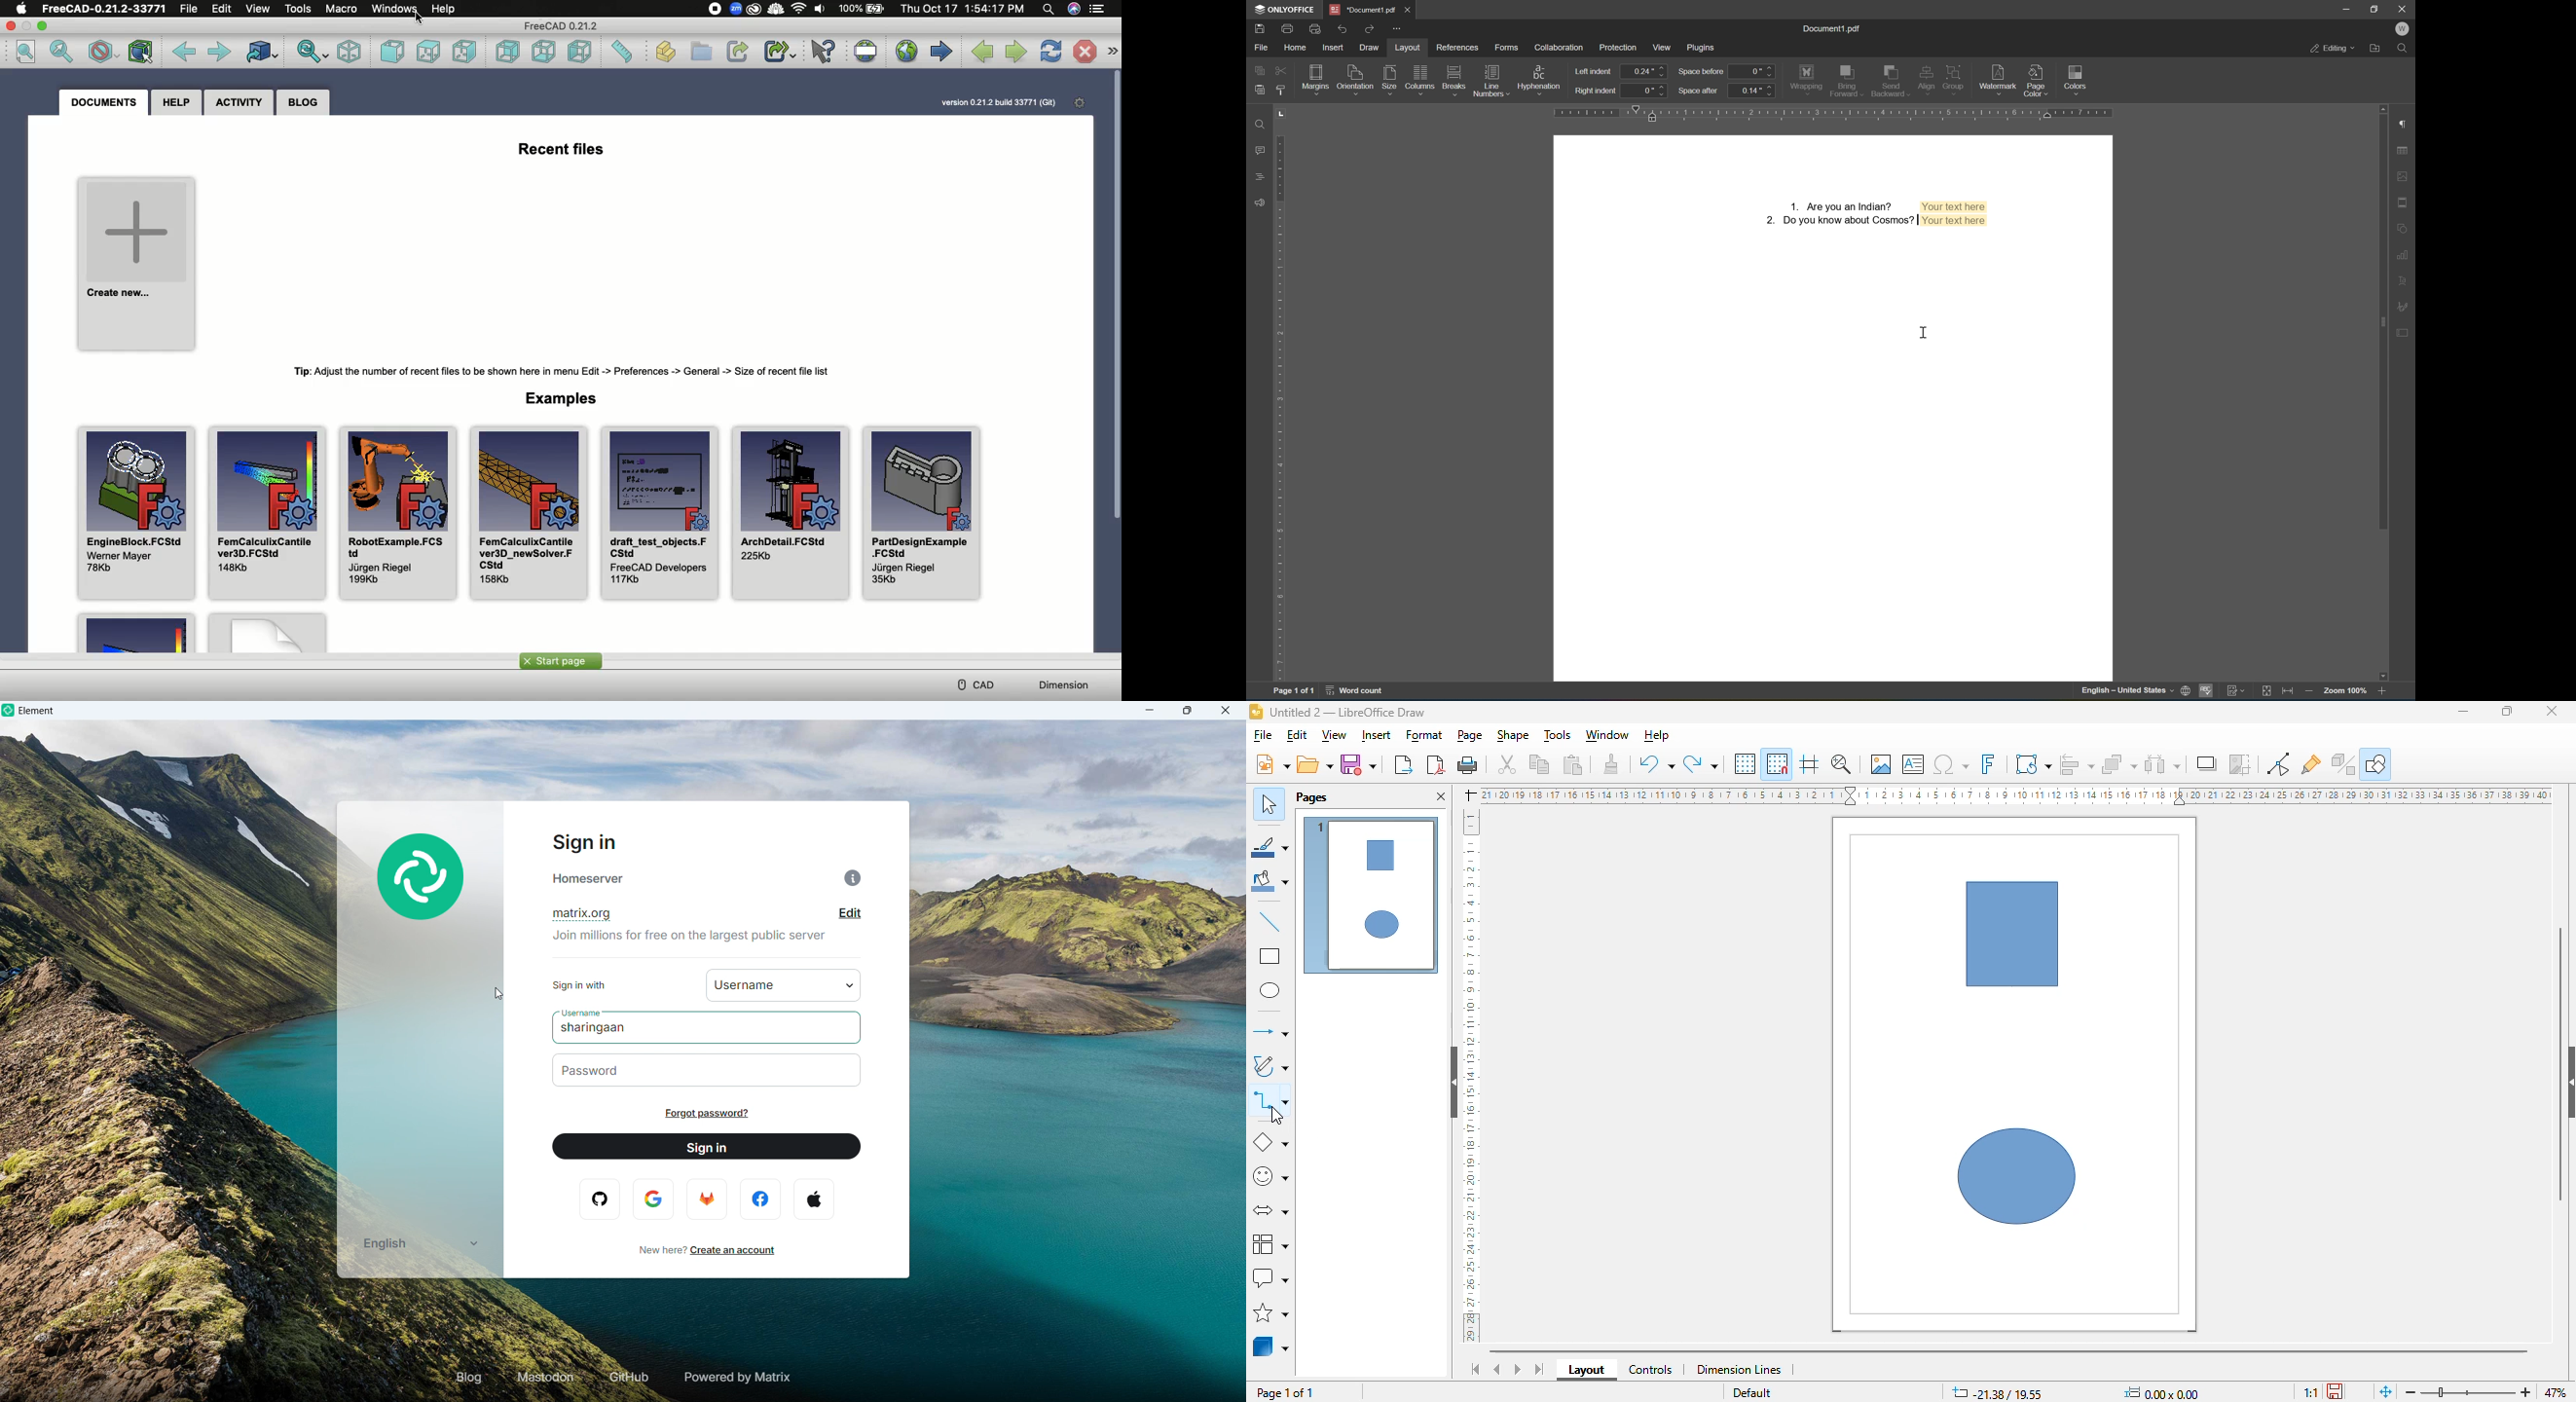 The image size is (2576, 1428). I want to click on element logo, so click(10, 711).